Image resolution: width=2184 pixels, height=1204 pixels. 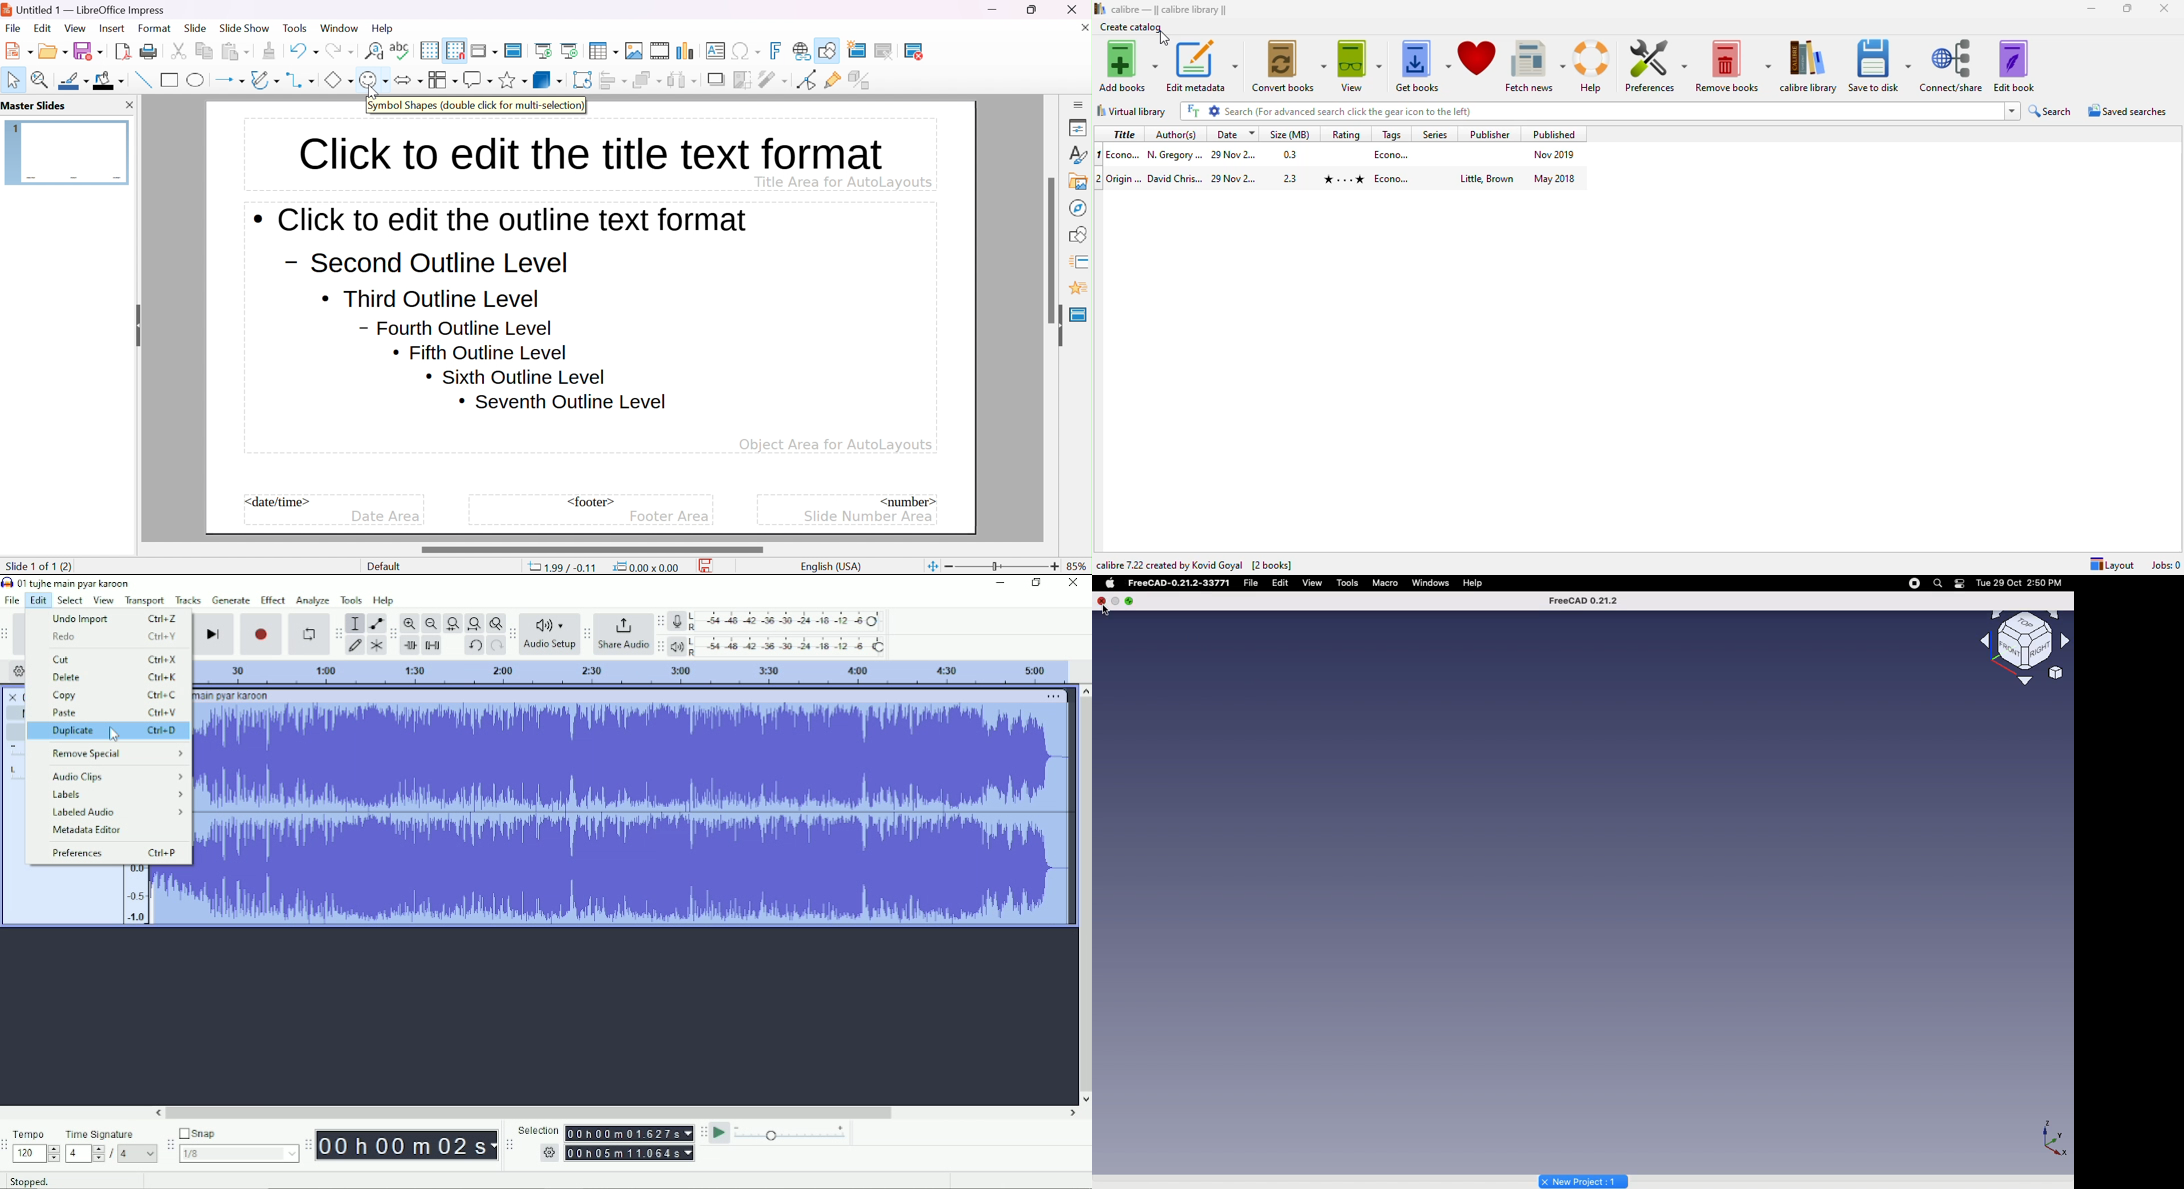 I want to click on Undo Import, so click(x=114, y=619).